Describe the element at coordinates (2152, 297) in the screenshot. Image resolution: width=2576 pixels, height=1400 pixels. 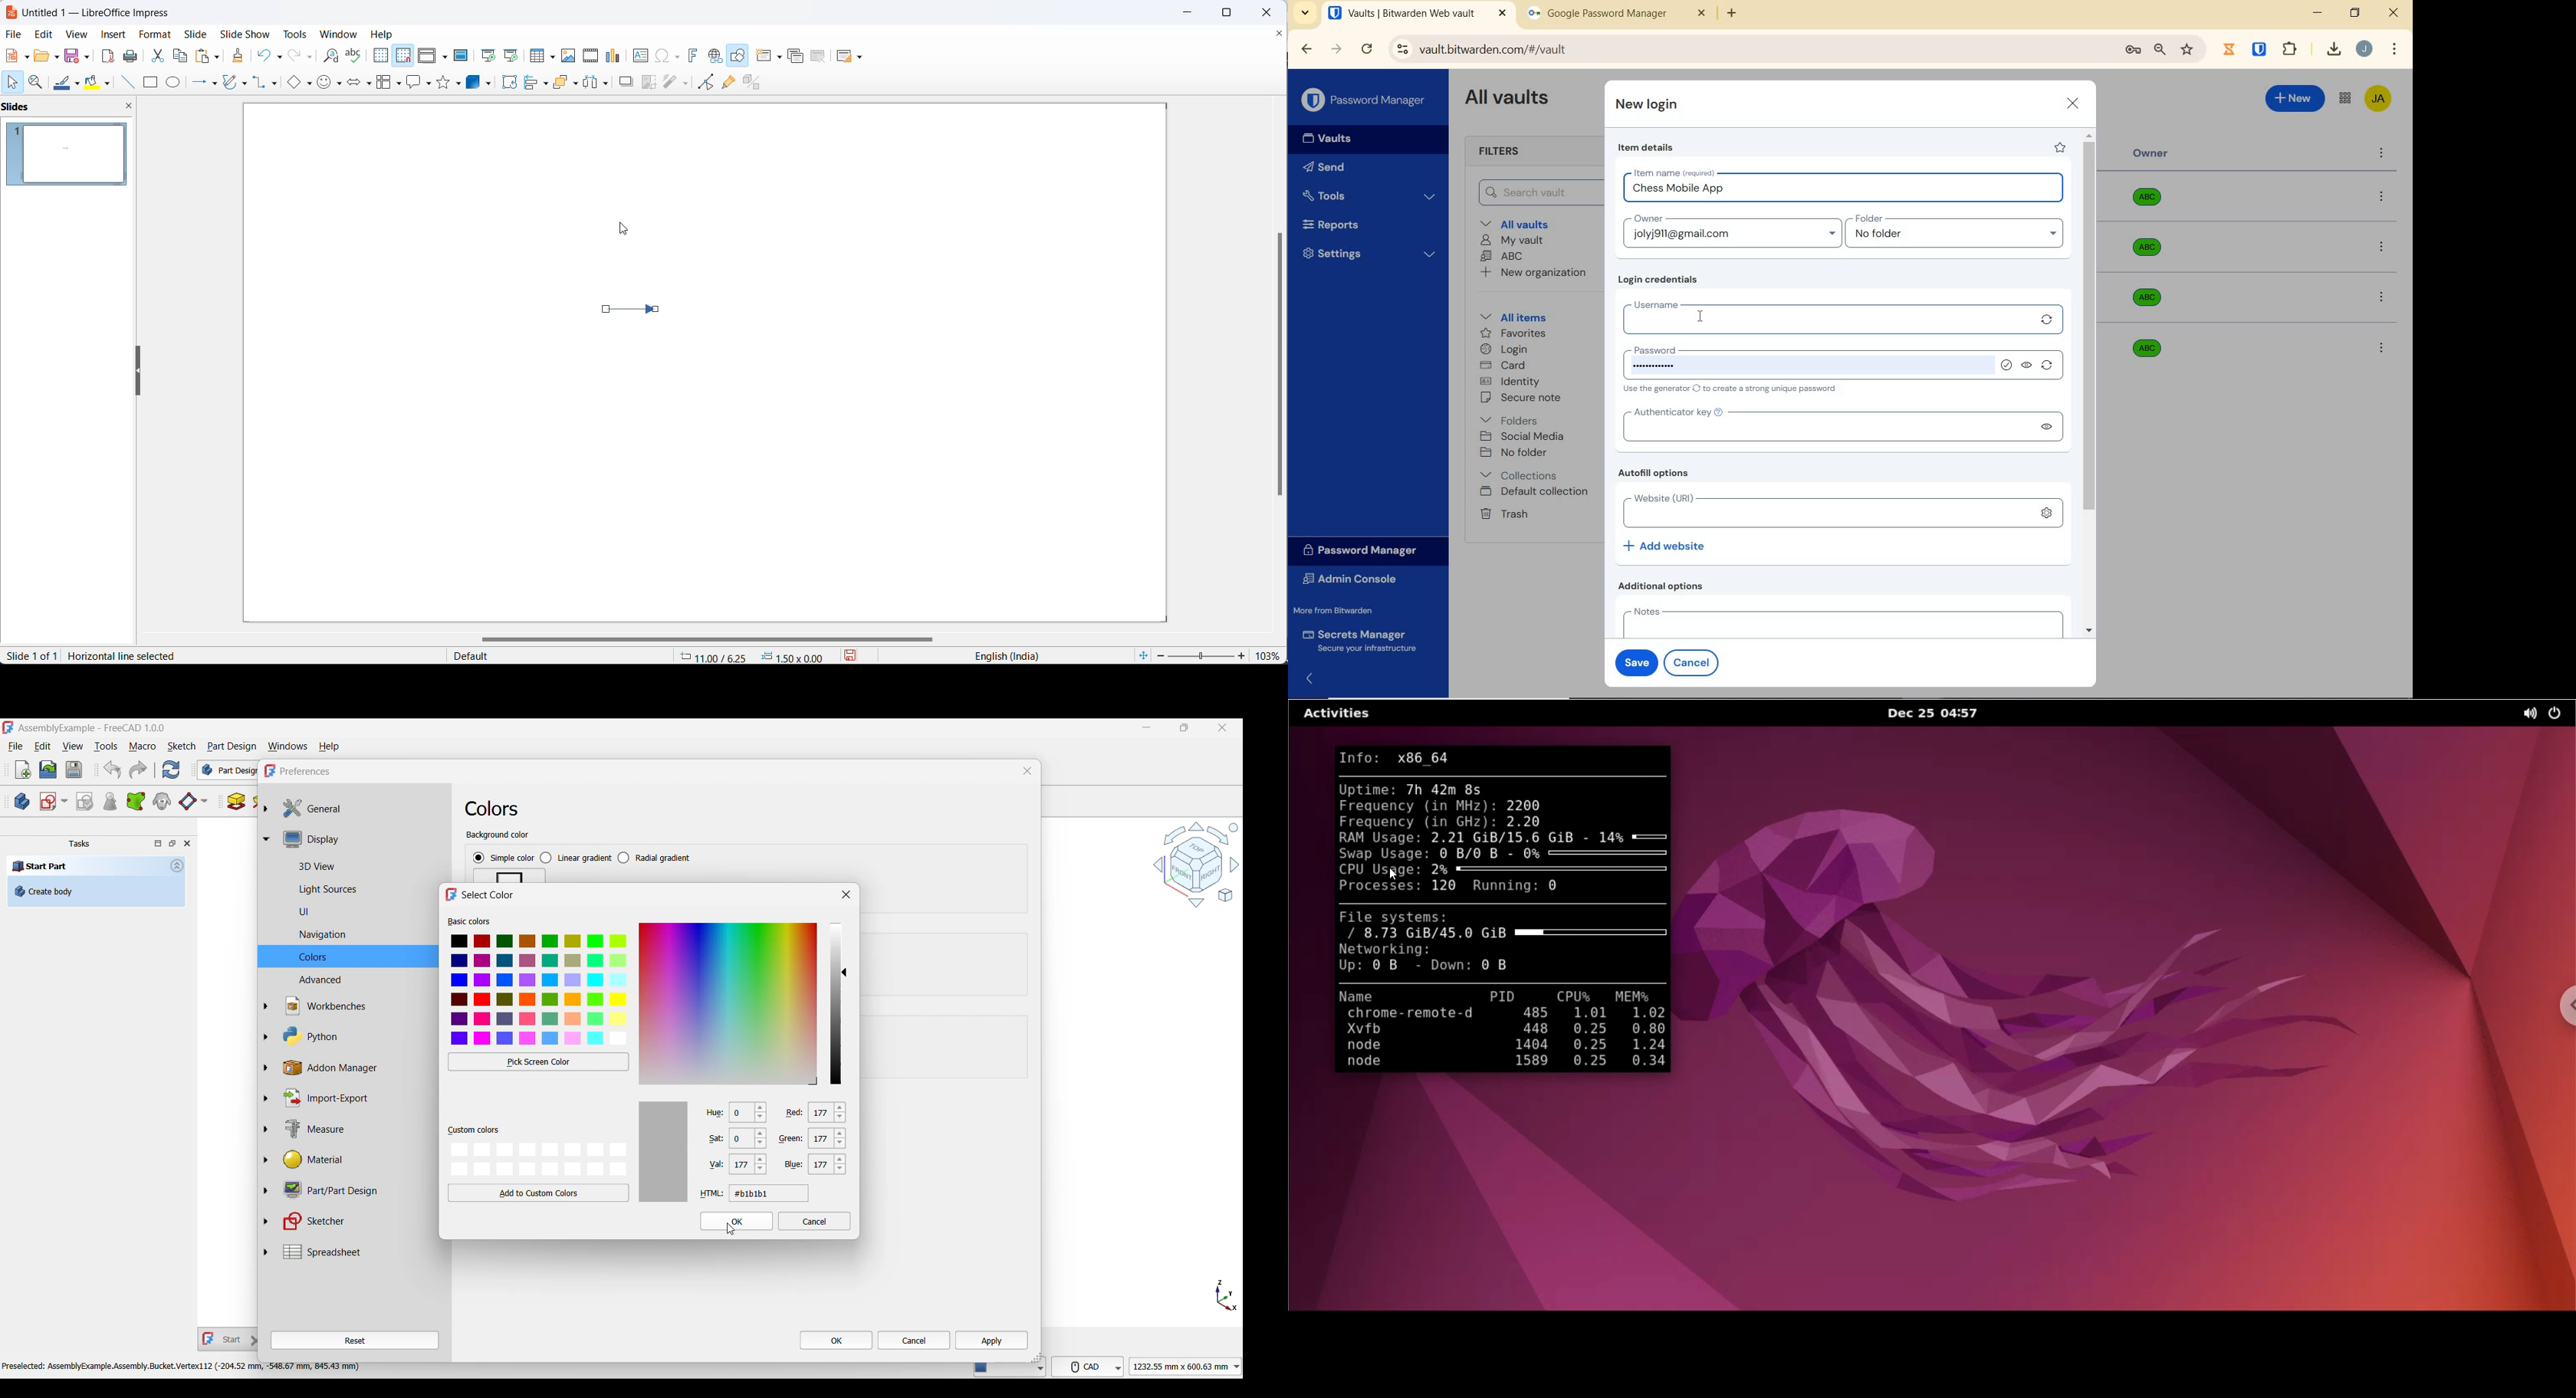
I see `Owner organization` at that location.